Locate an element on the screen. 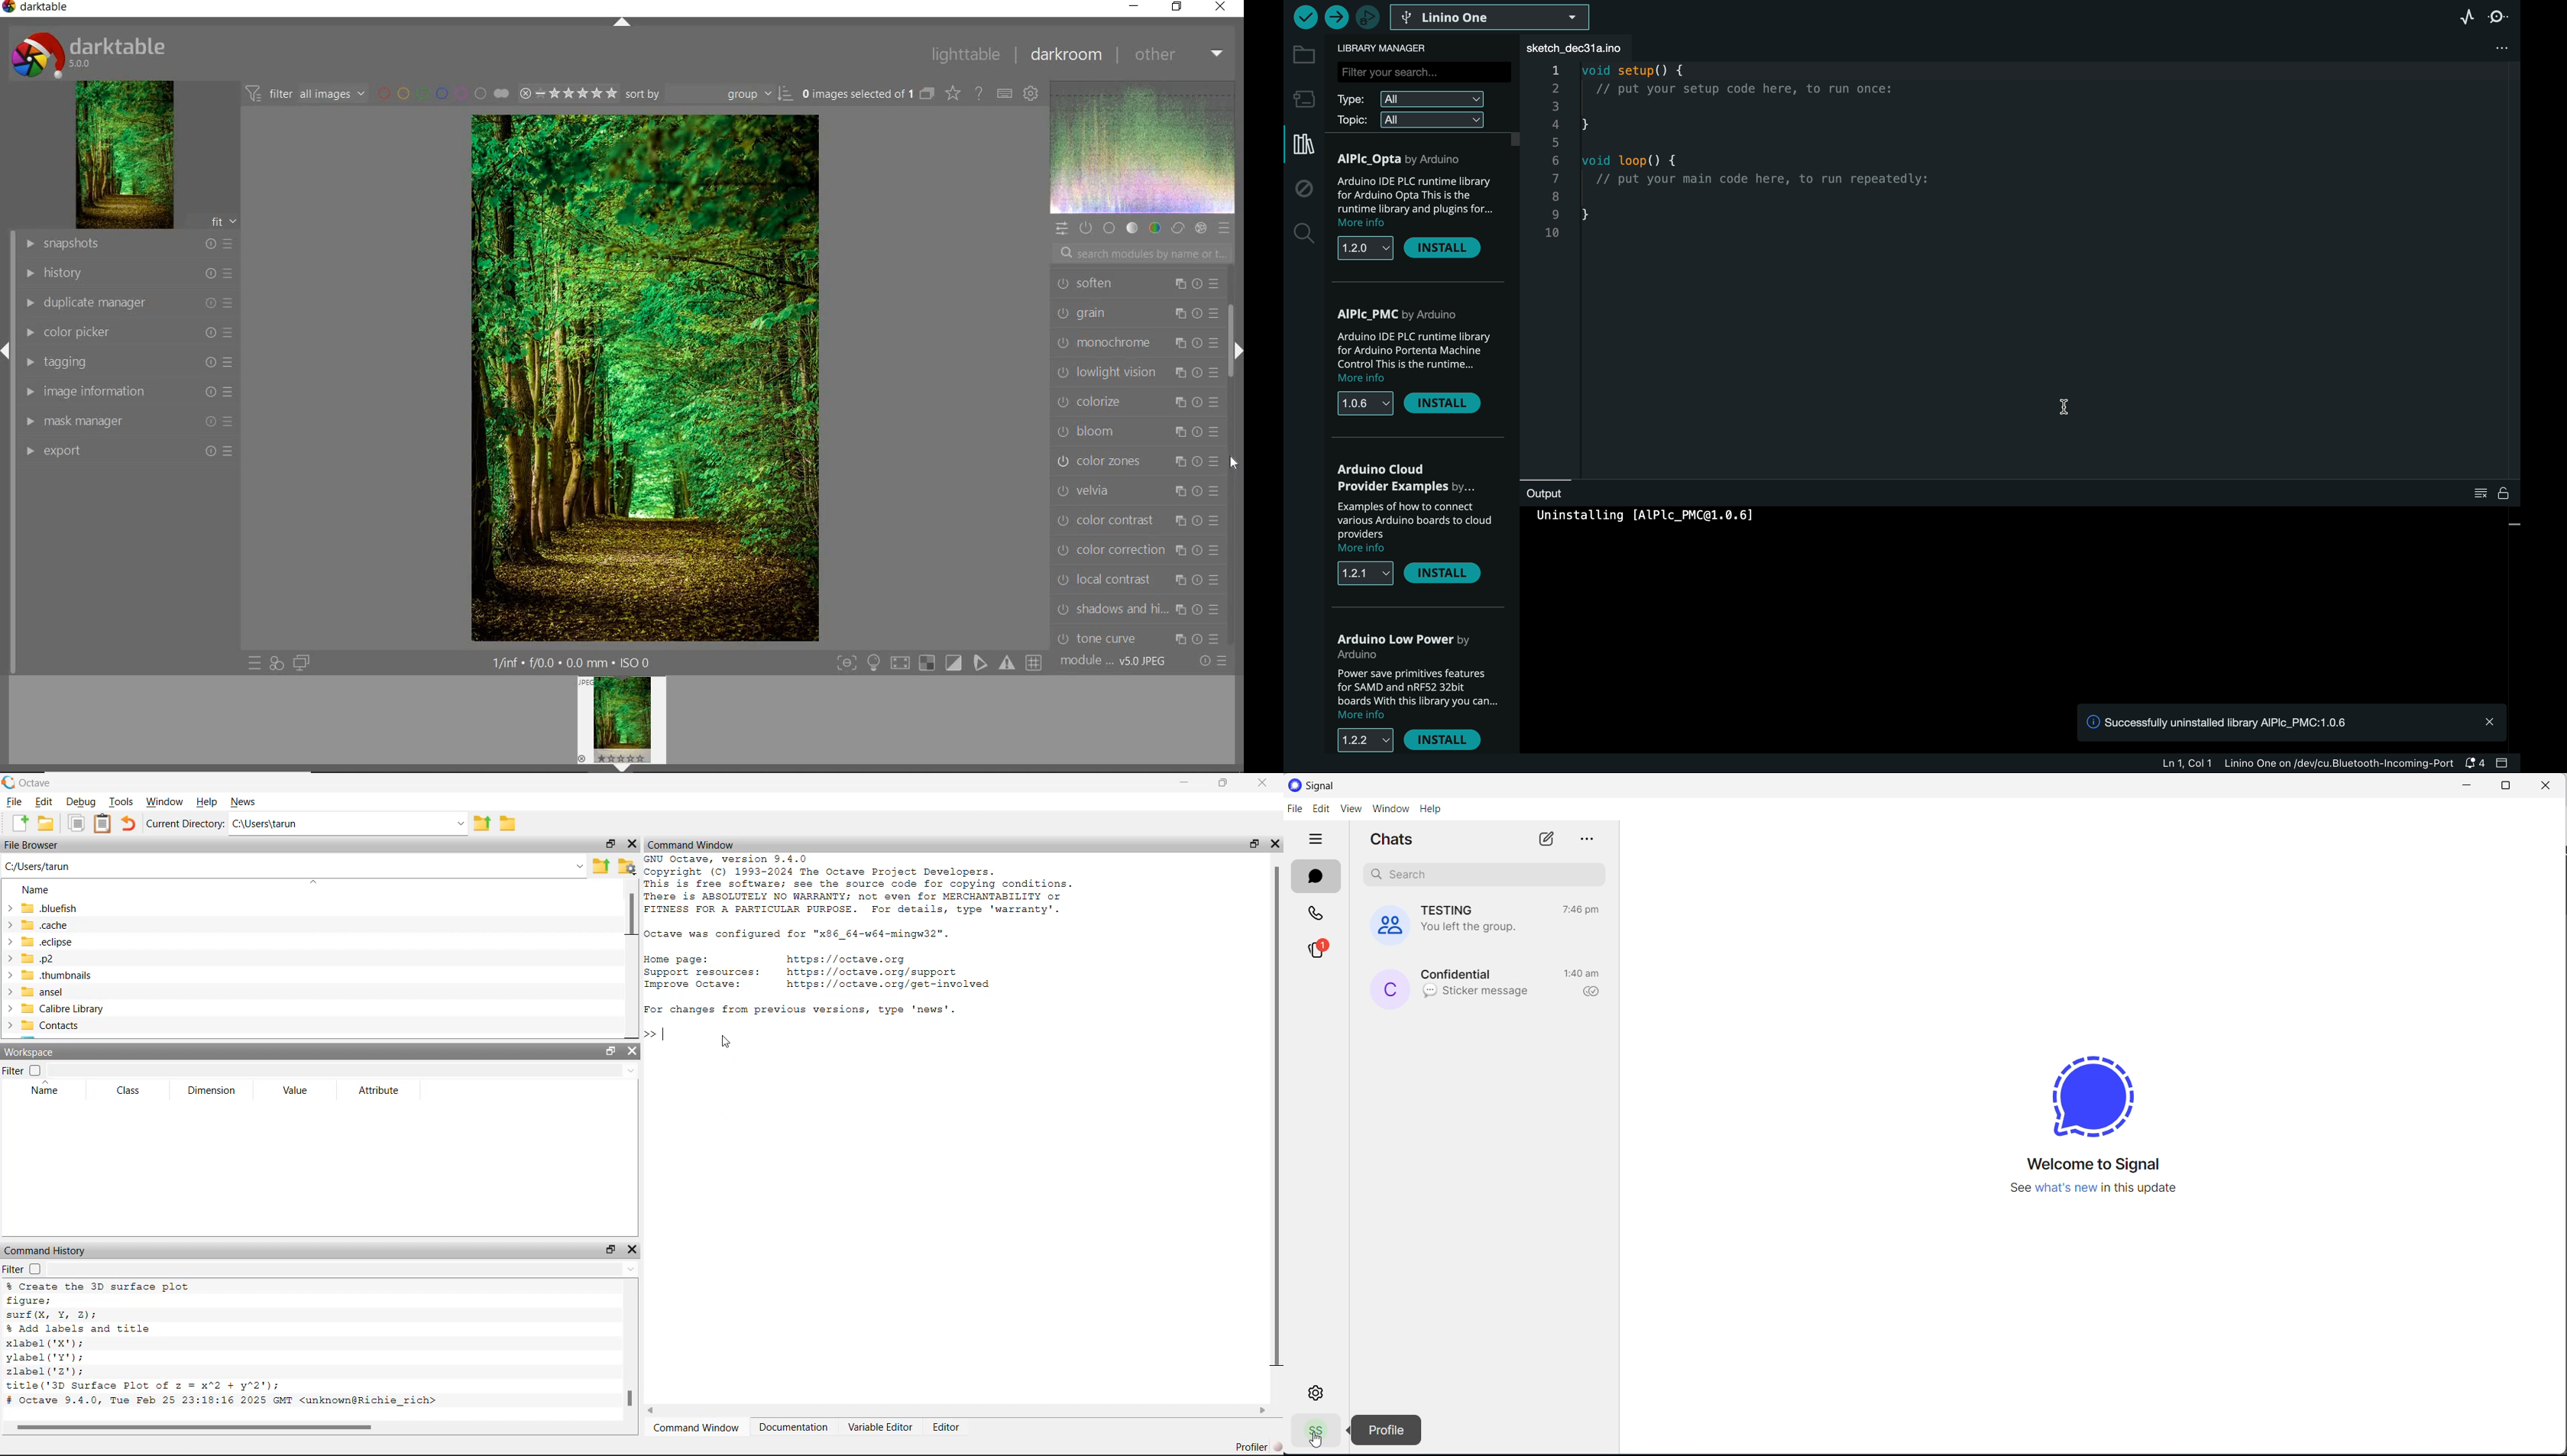 The height and width of the screenshot is (1456, 2576). Restore Down is located at coordinates (610, 1048).